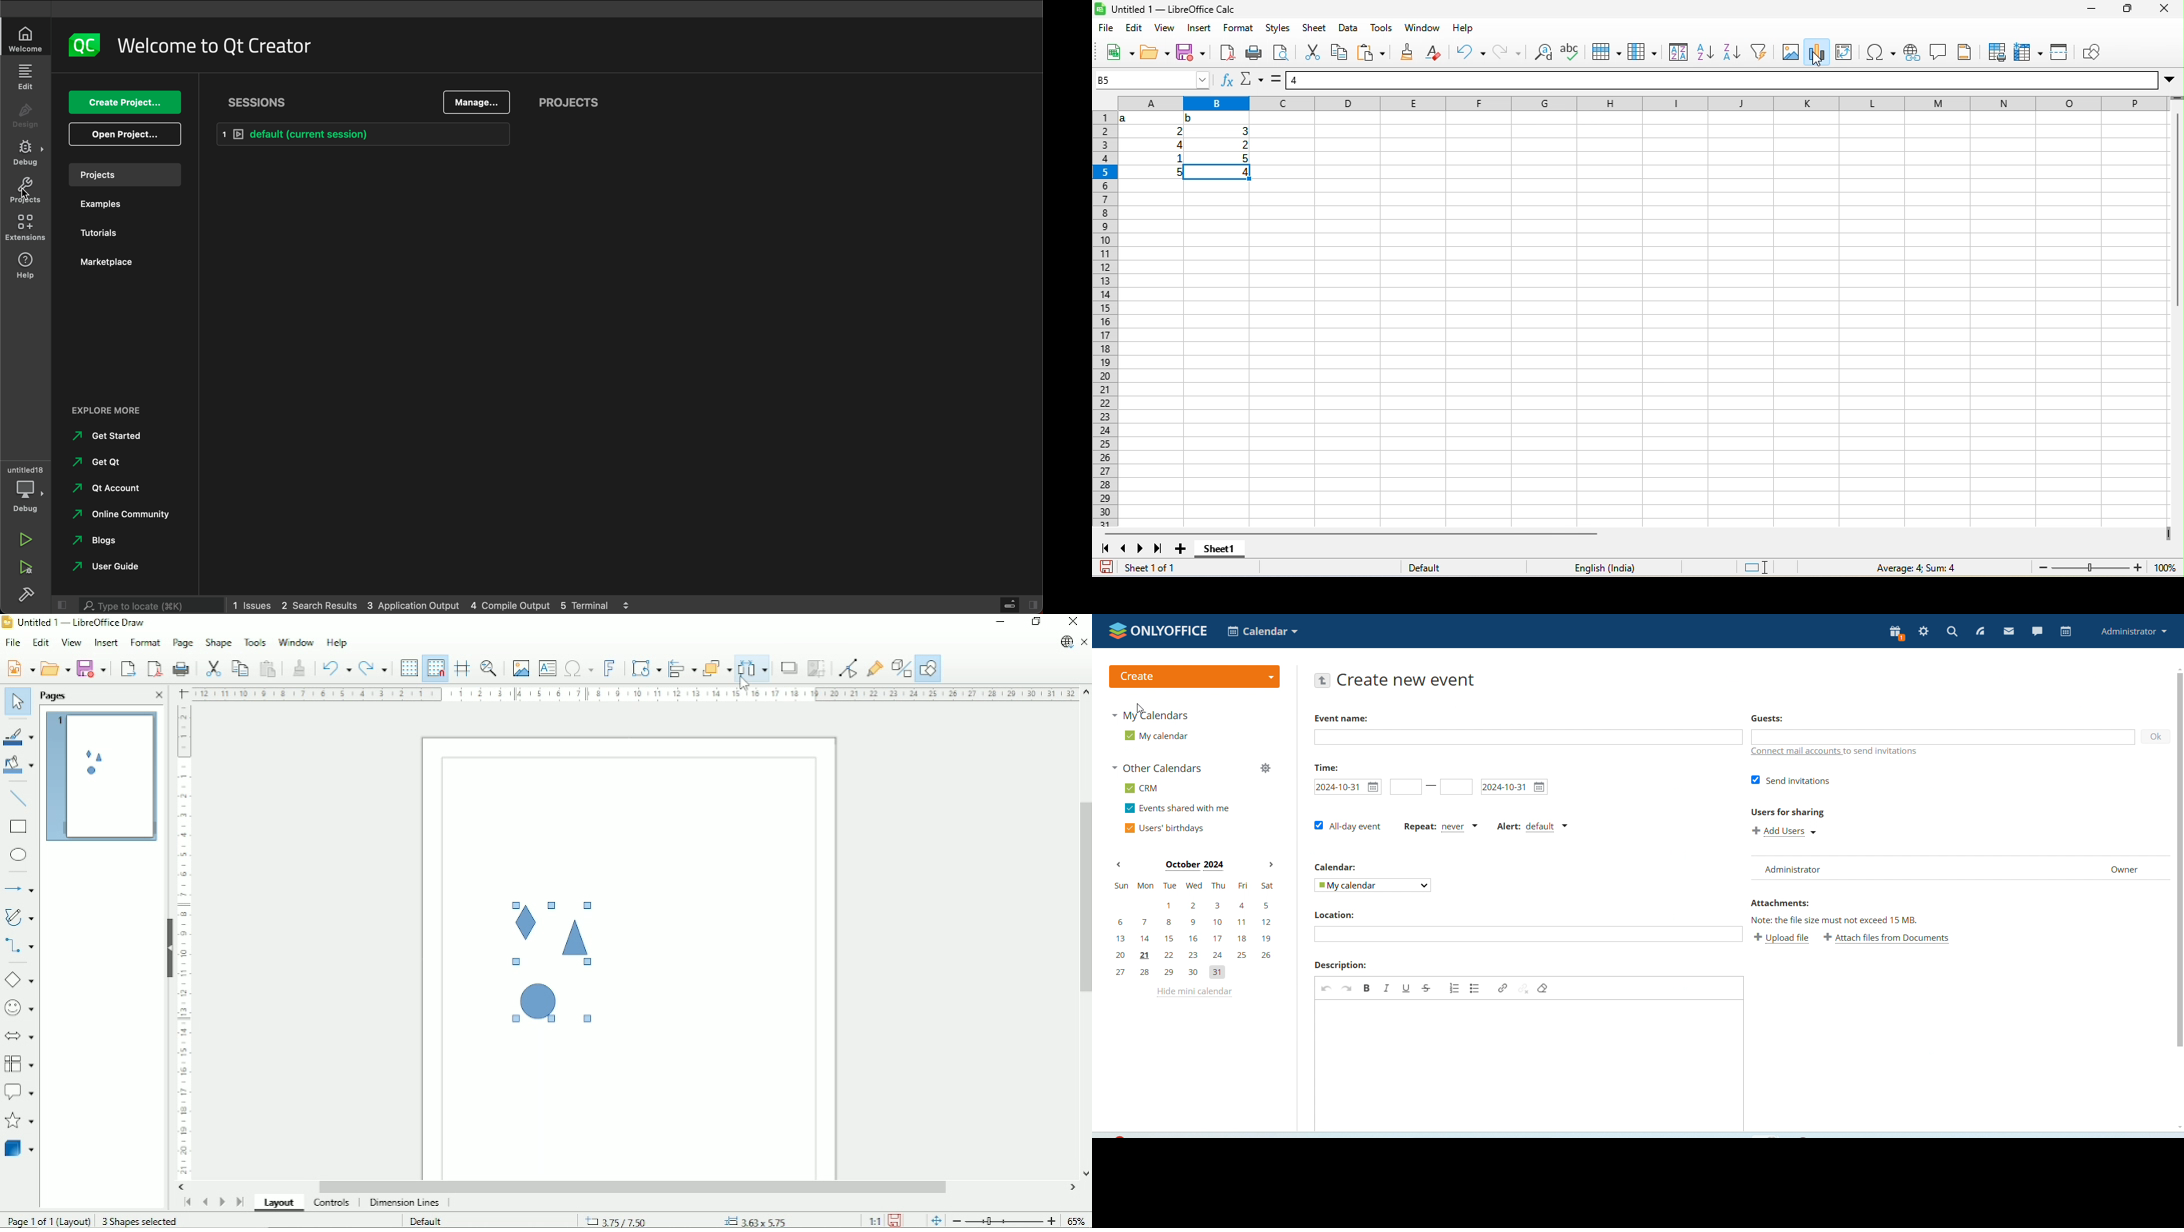  What do you see at coordinates (928, 669) in the screenshot?
I see `Show draw functions` at bounding box center [928, 669].